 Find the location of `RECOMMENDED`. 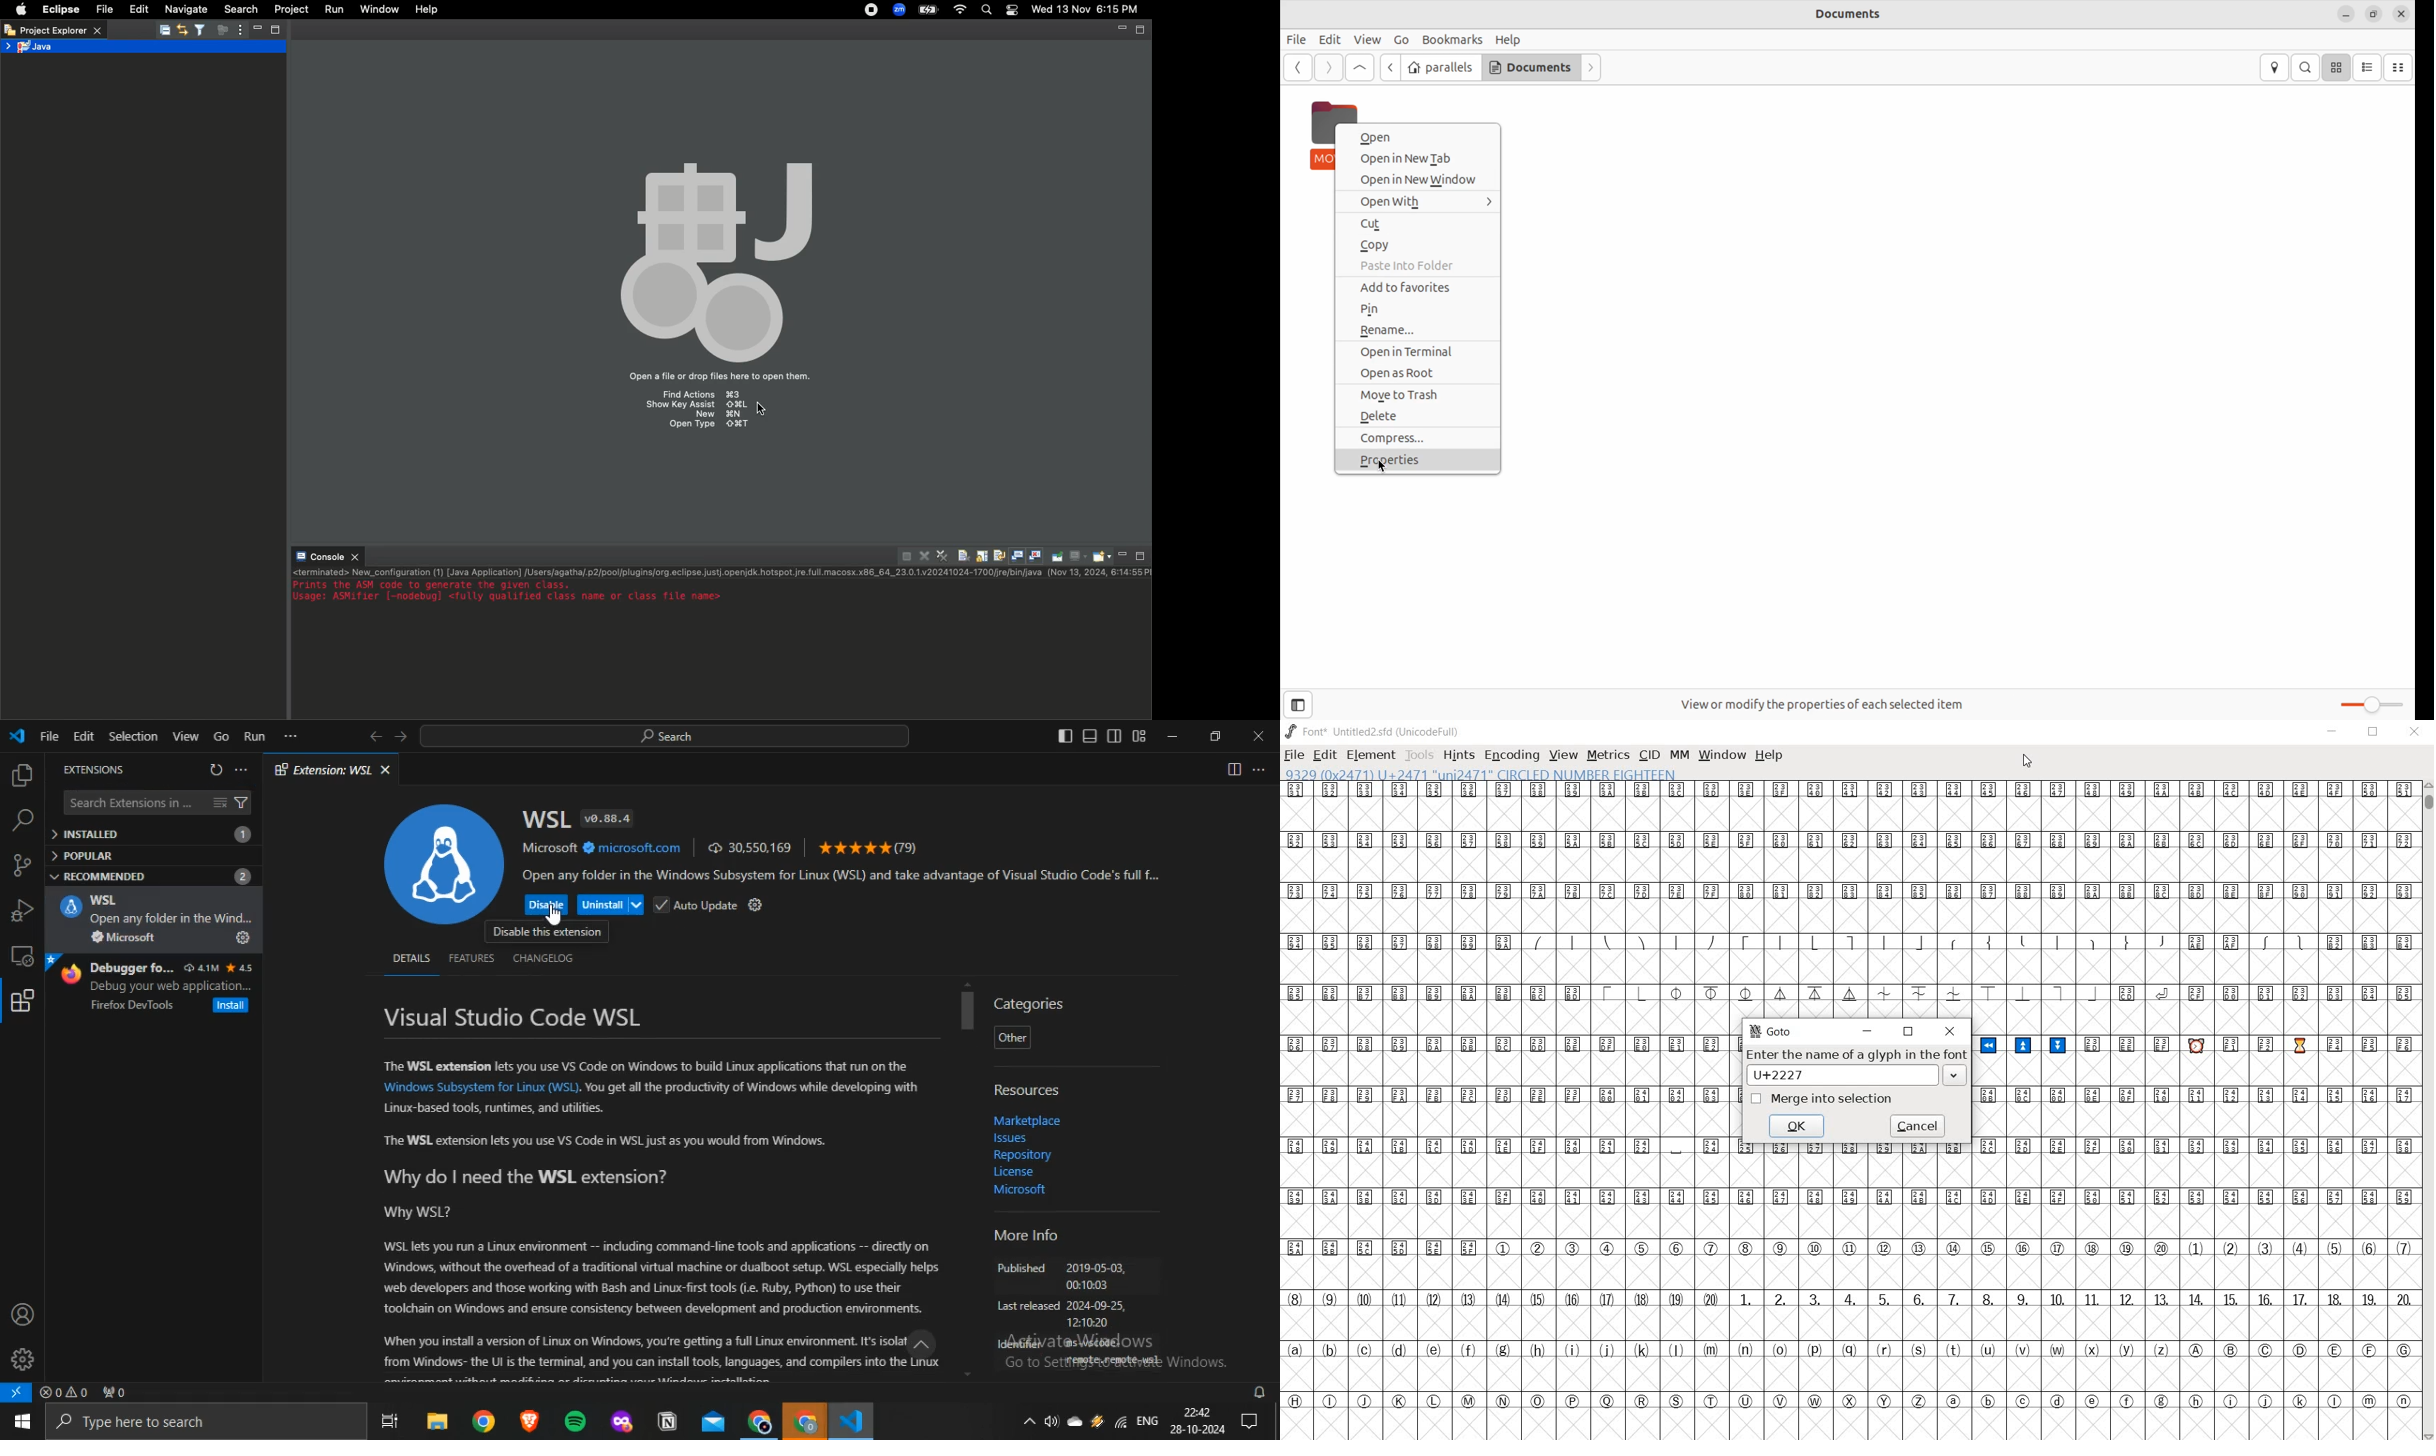

RECOMMENDED is located at coordinates (152, 876).